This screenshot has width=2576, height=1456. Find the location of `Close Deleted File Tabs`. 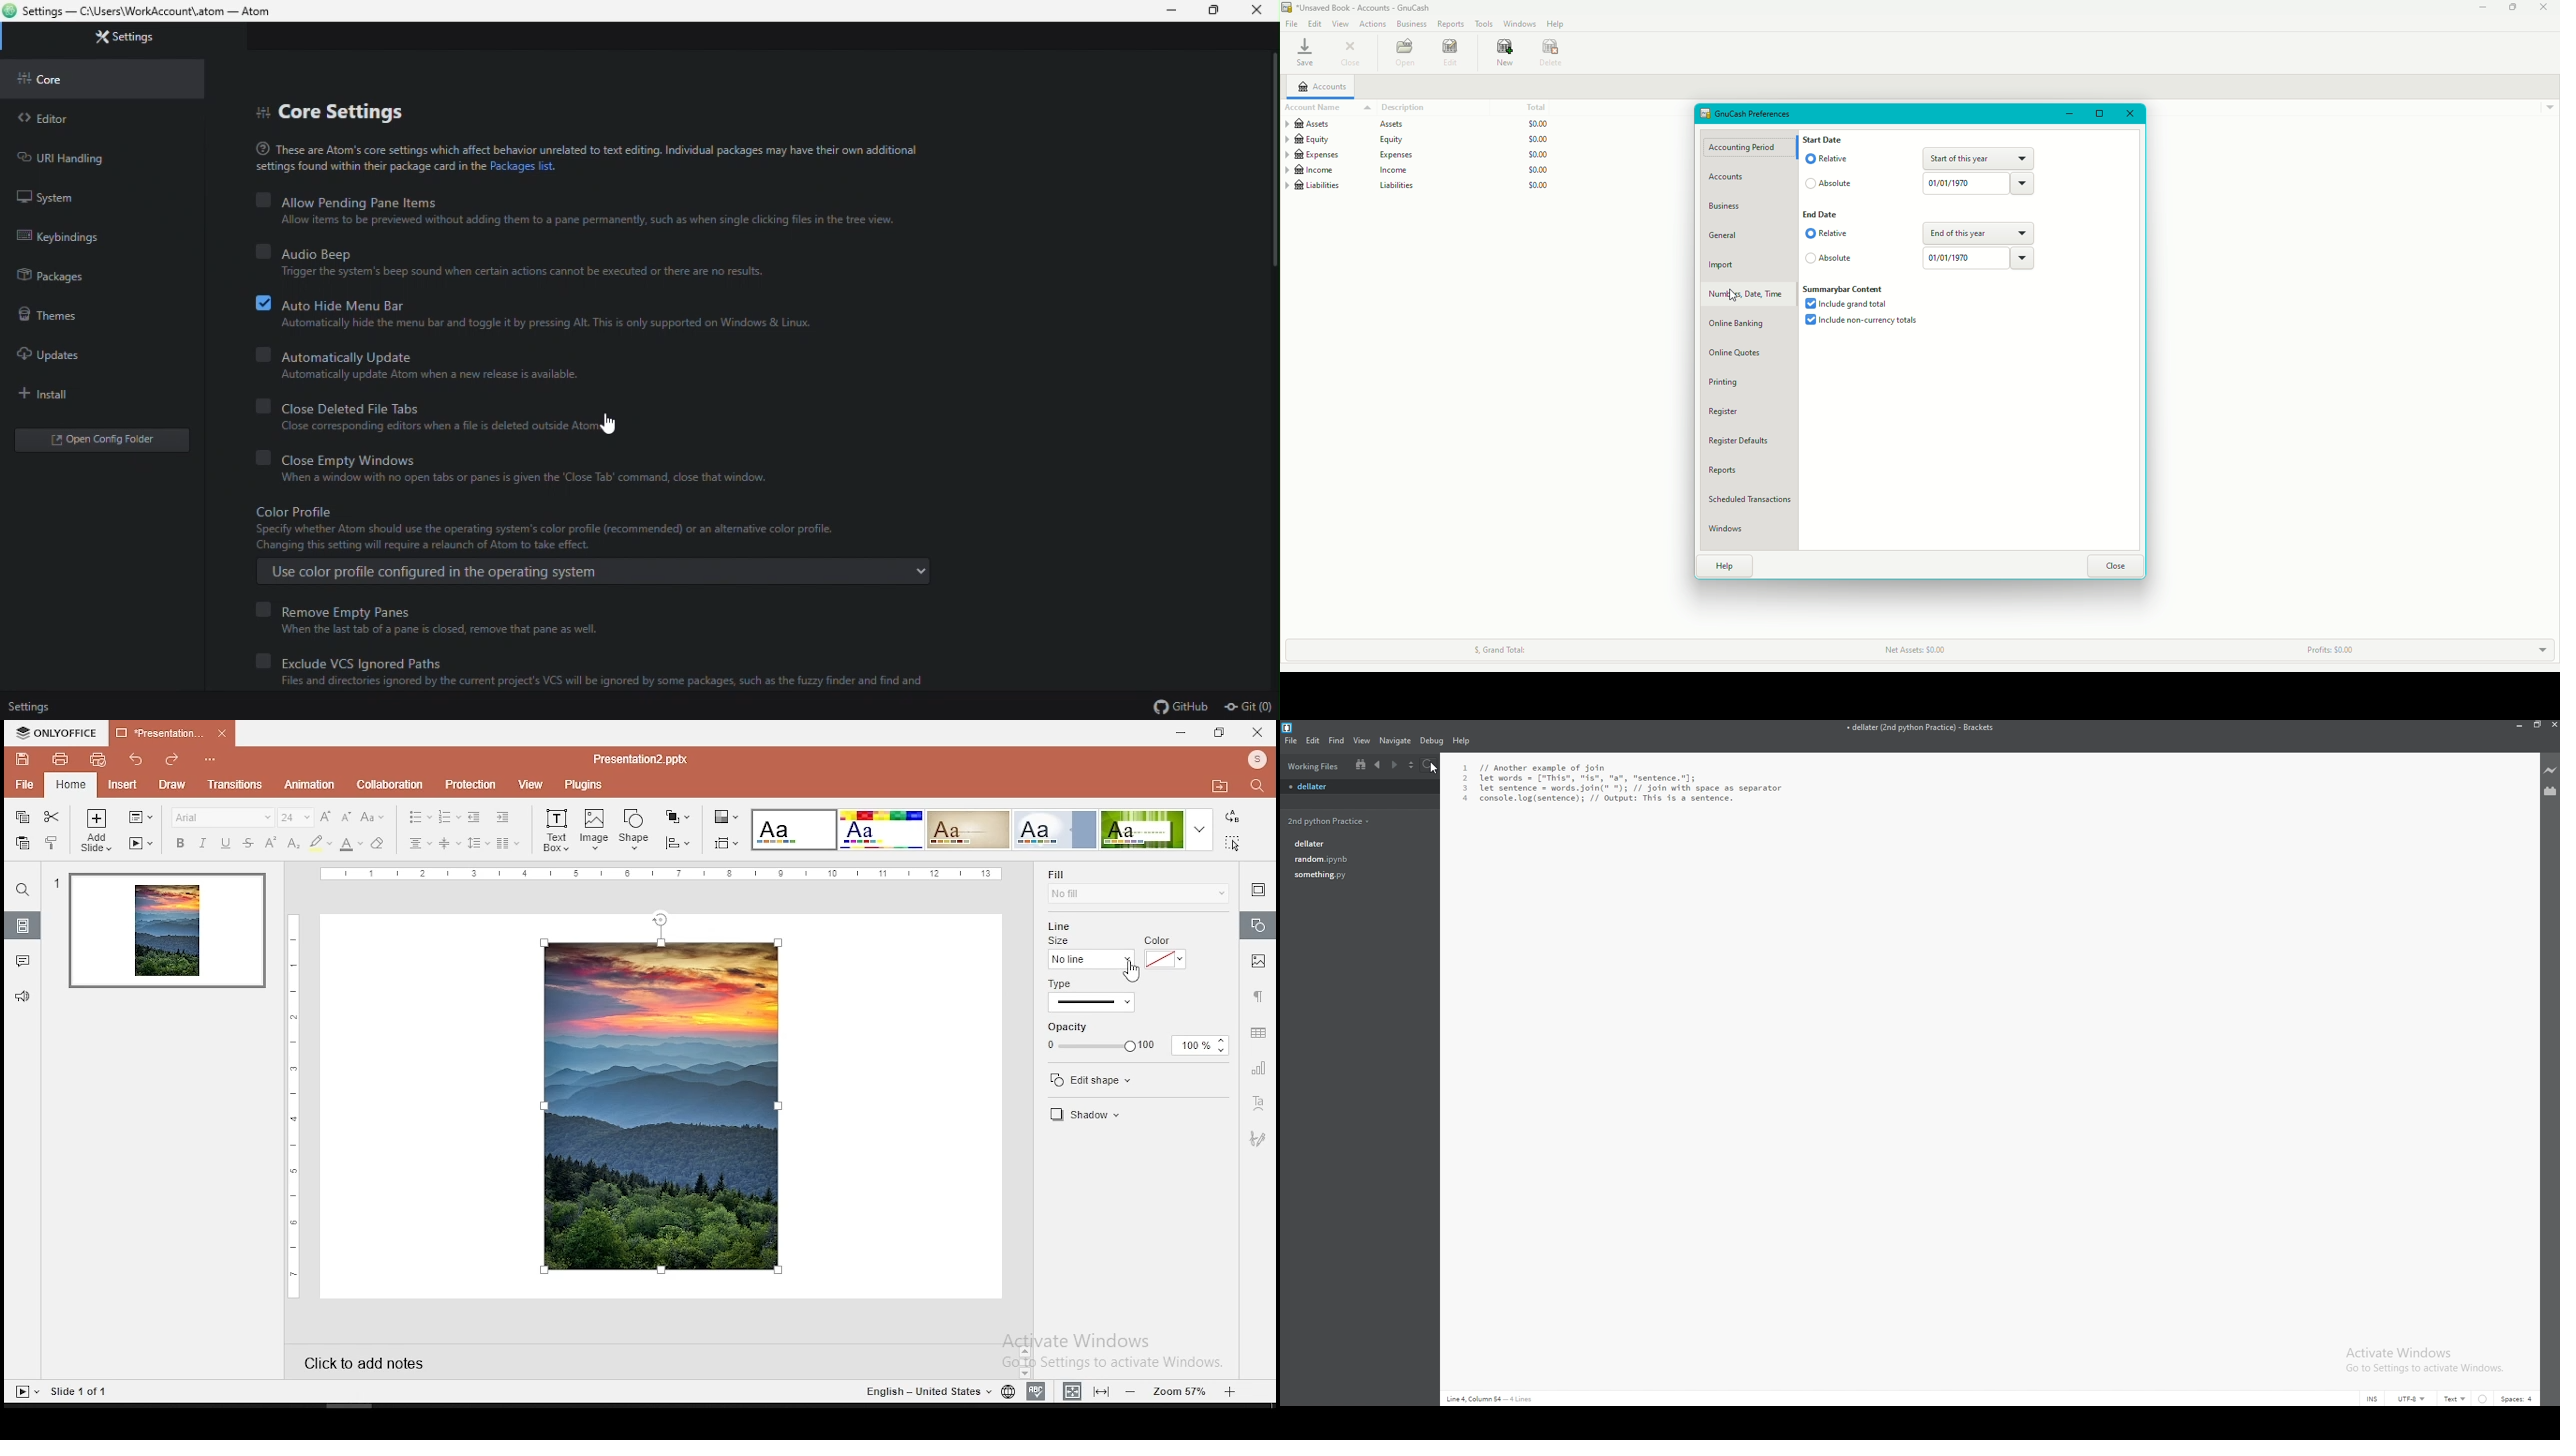

Close Deleted File Tabs is located at coordinates (459, 404).